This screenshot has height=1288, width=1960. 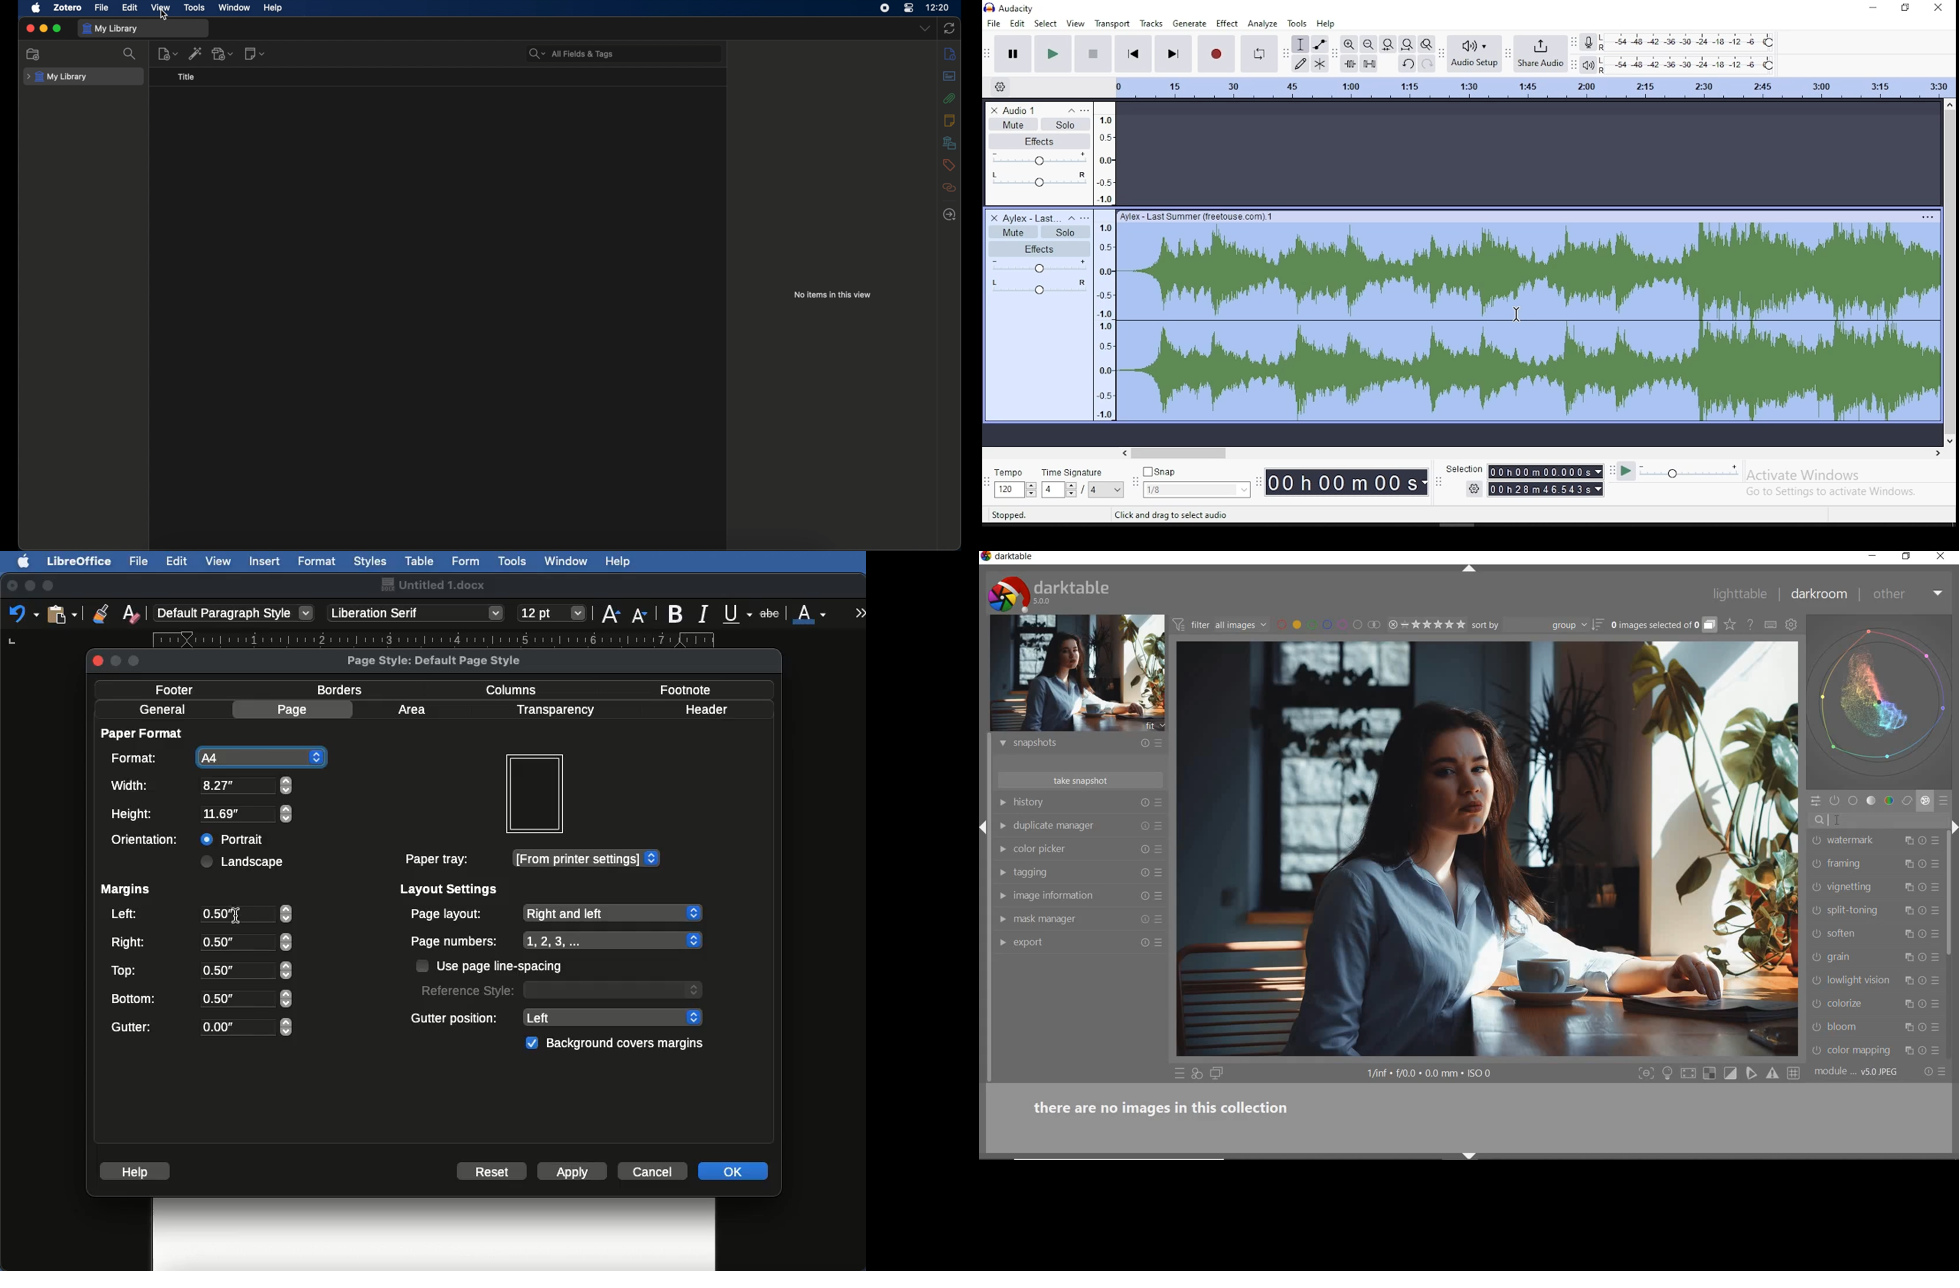 I want to click on Table, so click(x=420, y=559).